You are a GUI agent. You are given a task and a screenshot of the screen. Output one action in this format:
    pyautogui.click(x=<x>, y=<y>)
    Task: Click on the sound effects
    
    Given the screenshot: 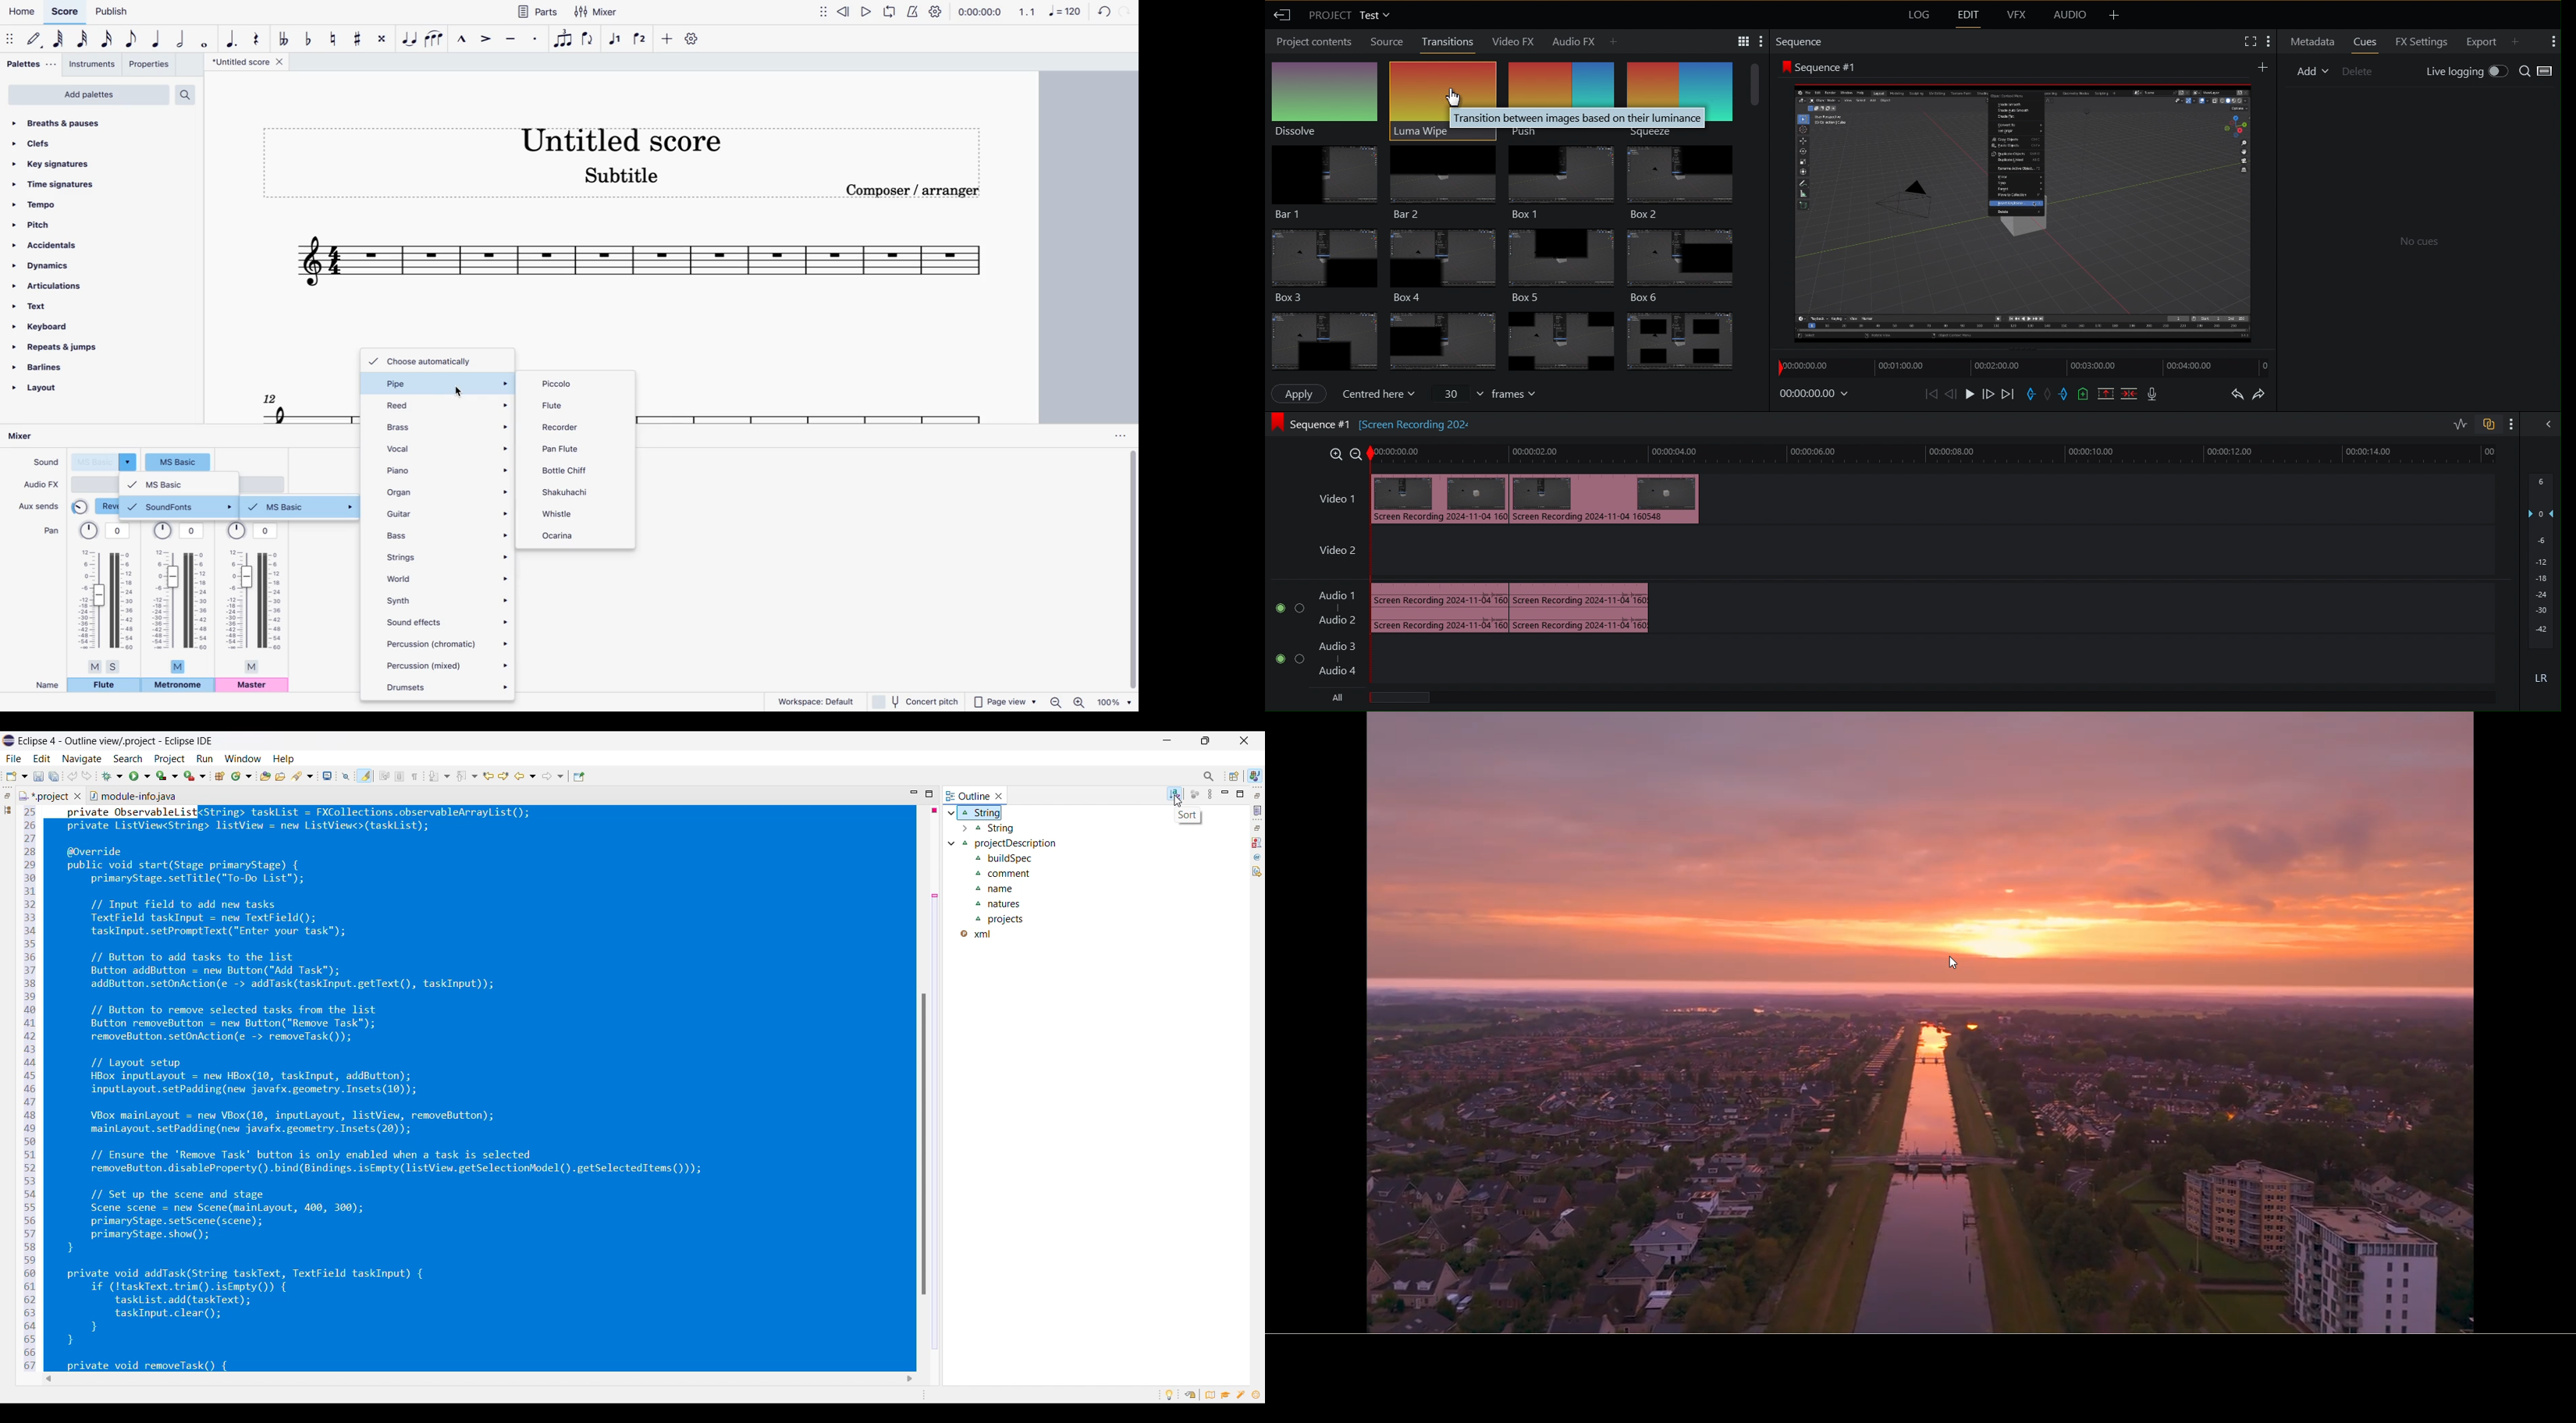 What is the action you would take?
    pyautogui.click(x=447, y=620)
    